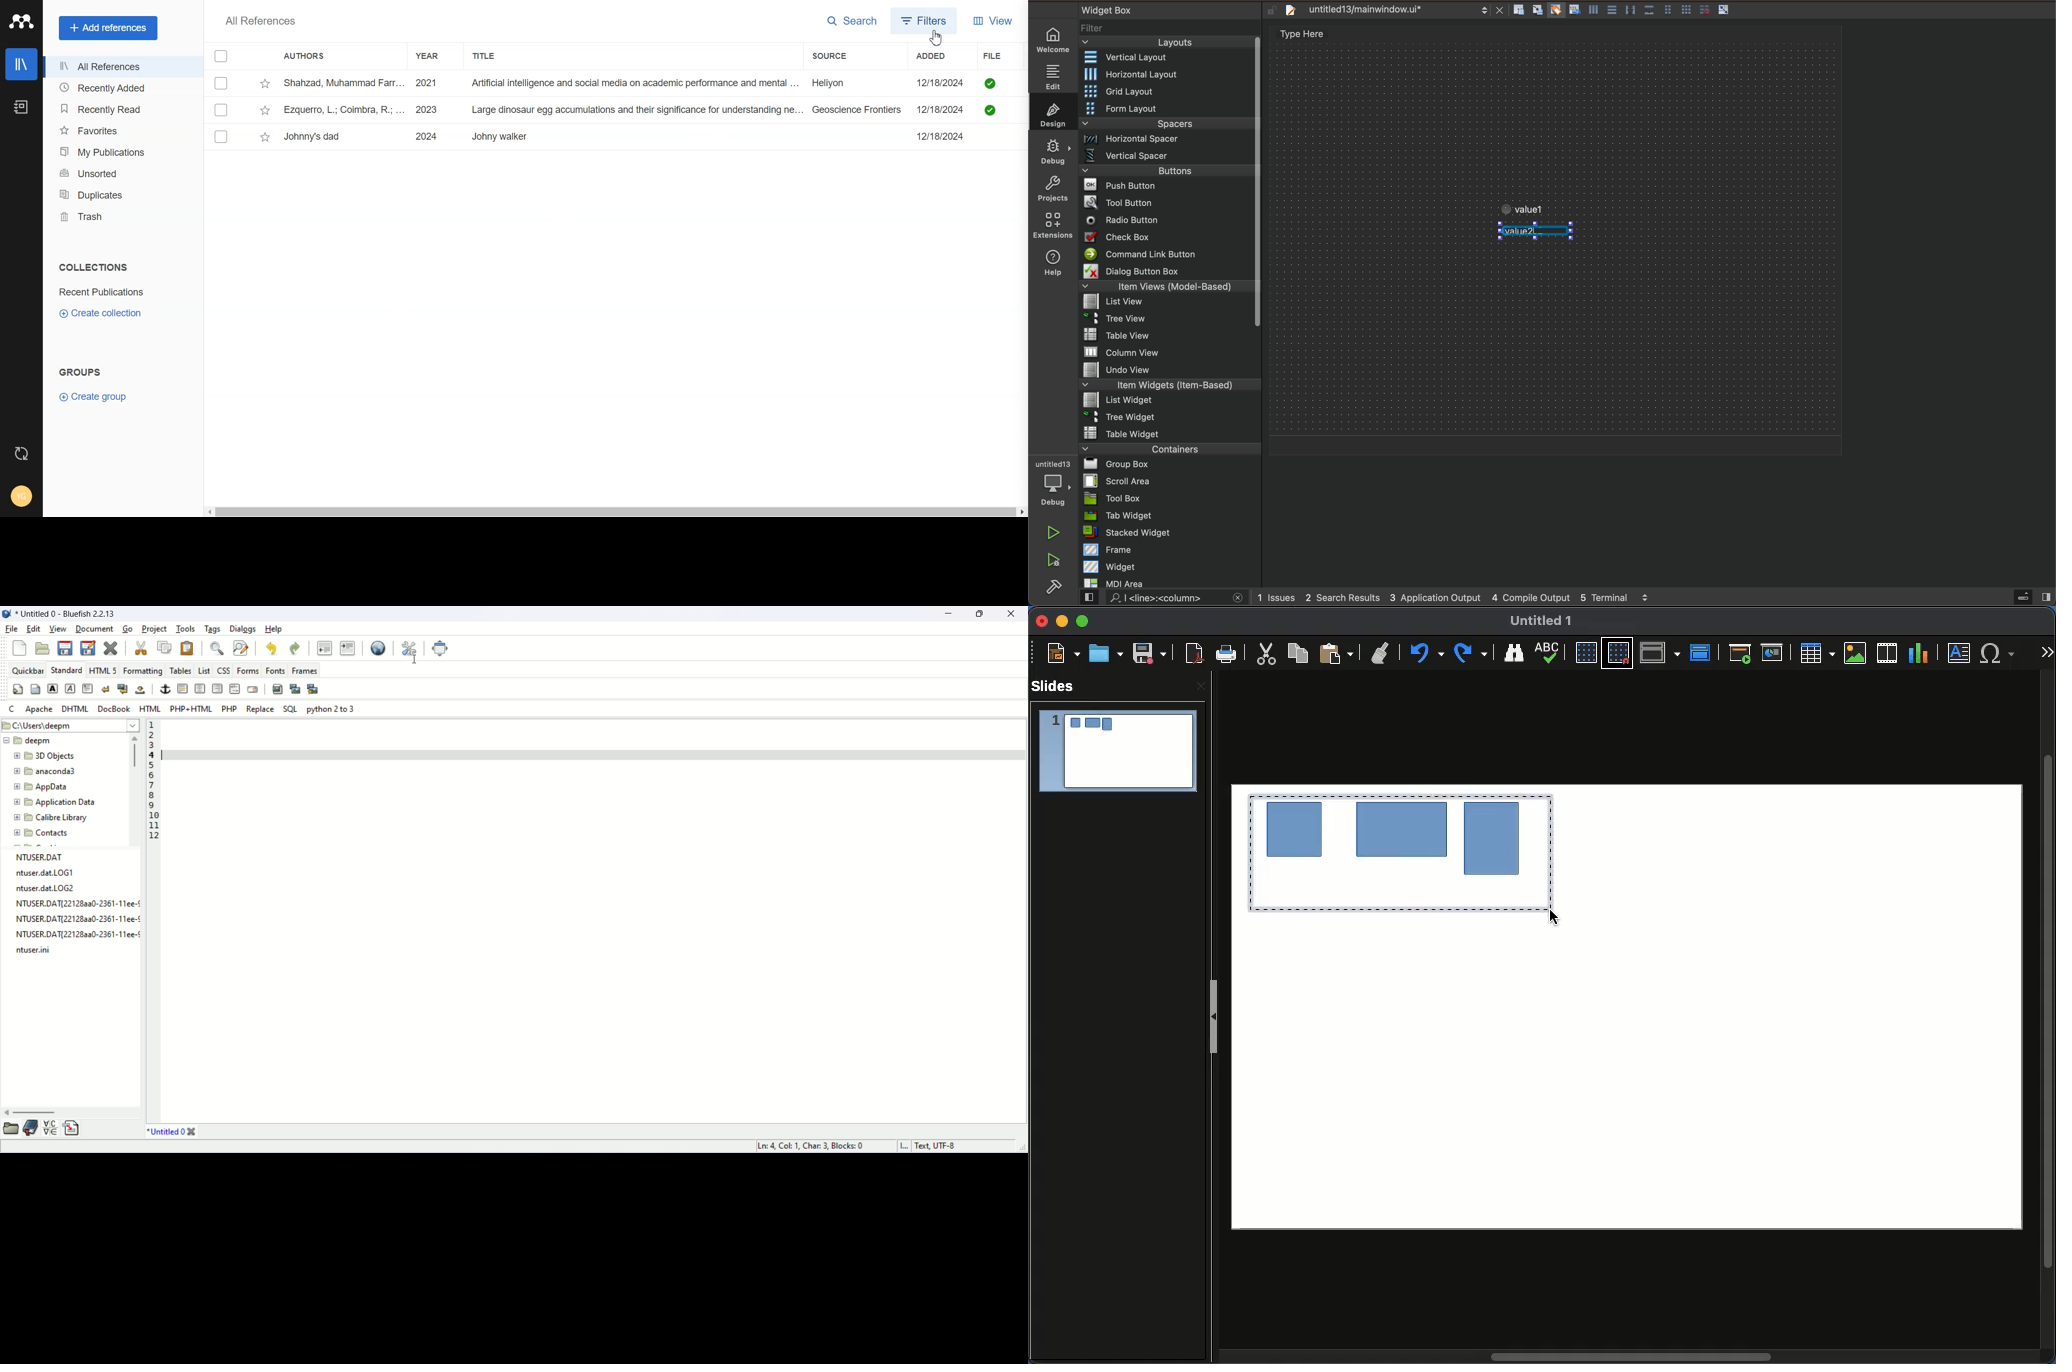 This screenshot has height=1372, width=2072. What do you see at coordinates (1191, 654) in the screenshot?
I see `Export directly as PDF` at bounding box center [1191, 654].